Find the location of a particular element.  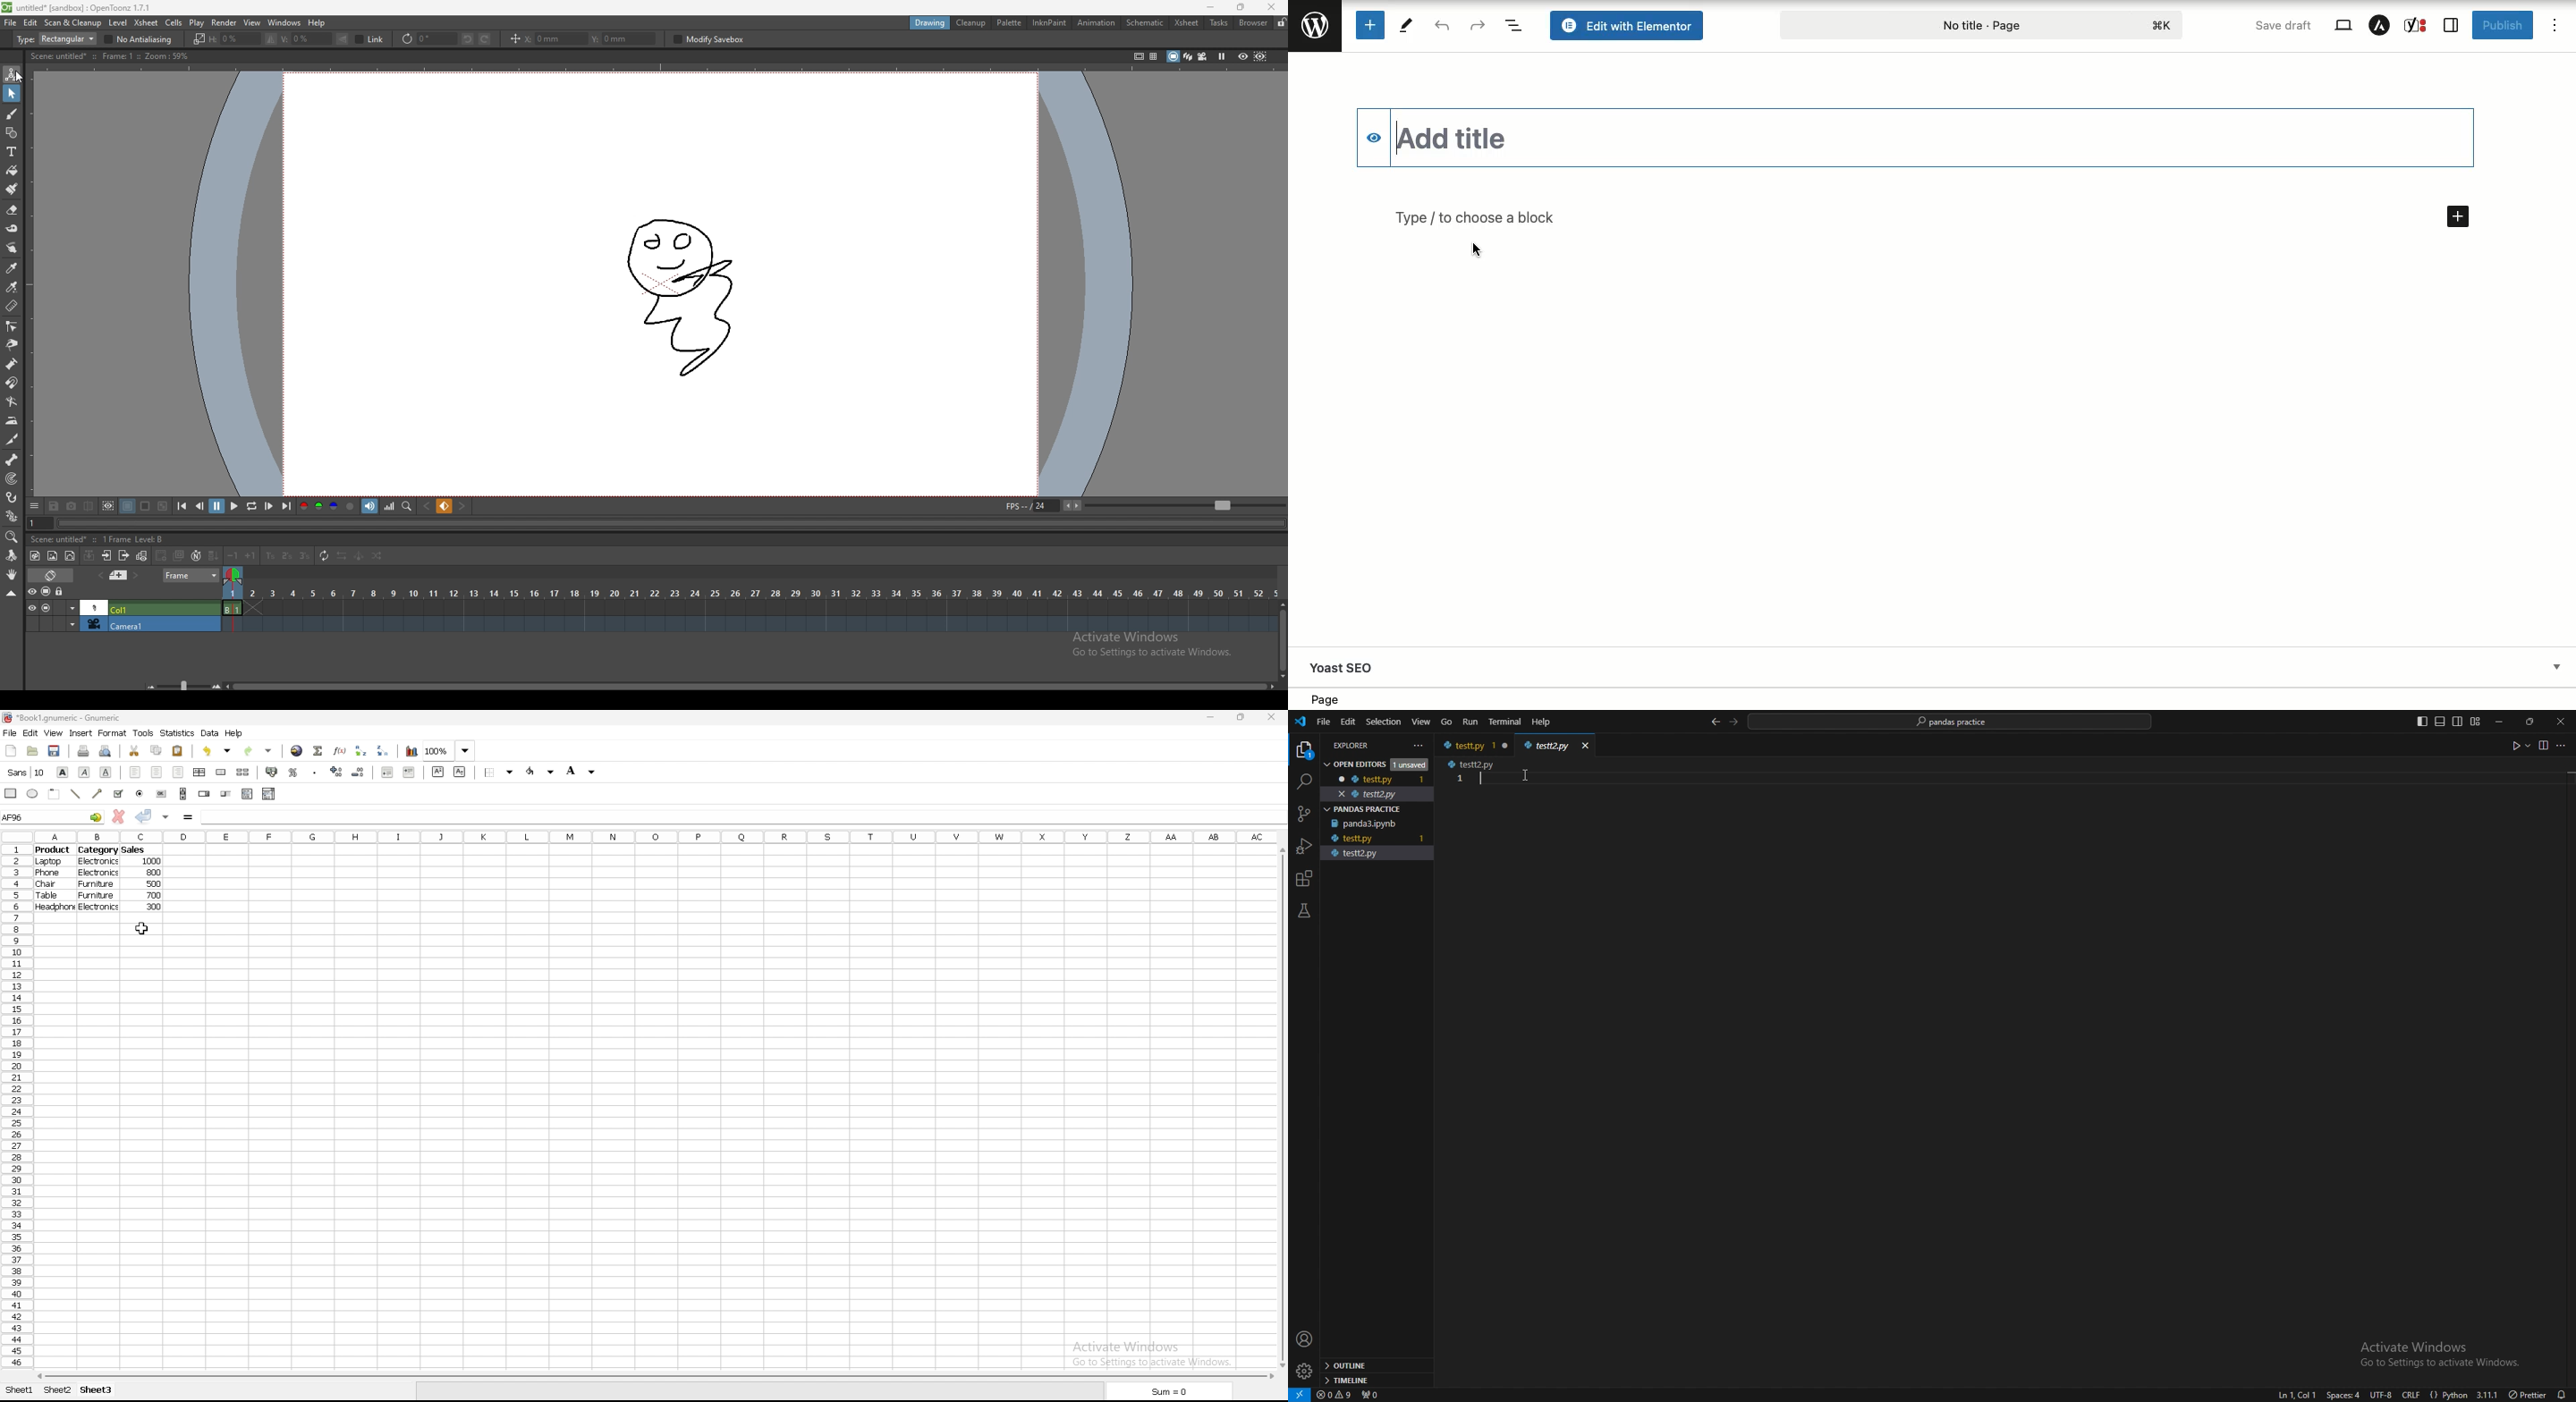

print preview is located at coordinates (106, 750).